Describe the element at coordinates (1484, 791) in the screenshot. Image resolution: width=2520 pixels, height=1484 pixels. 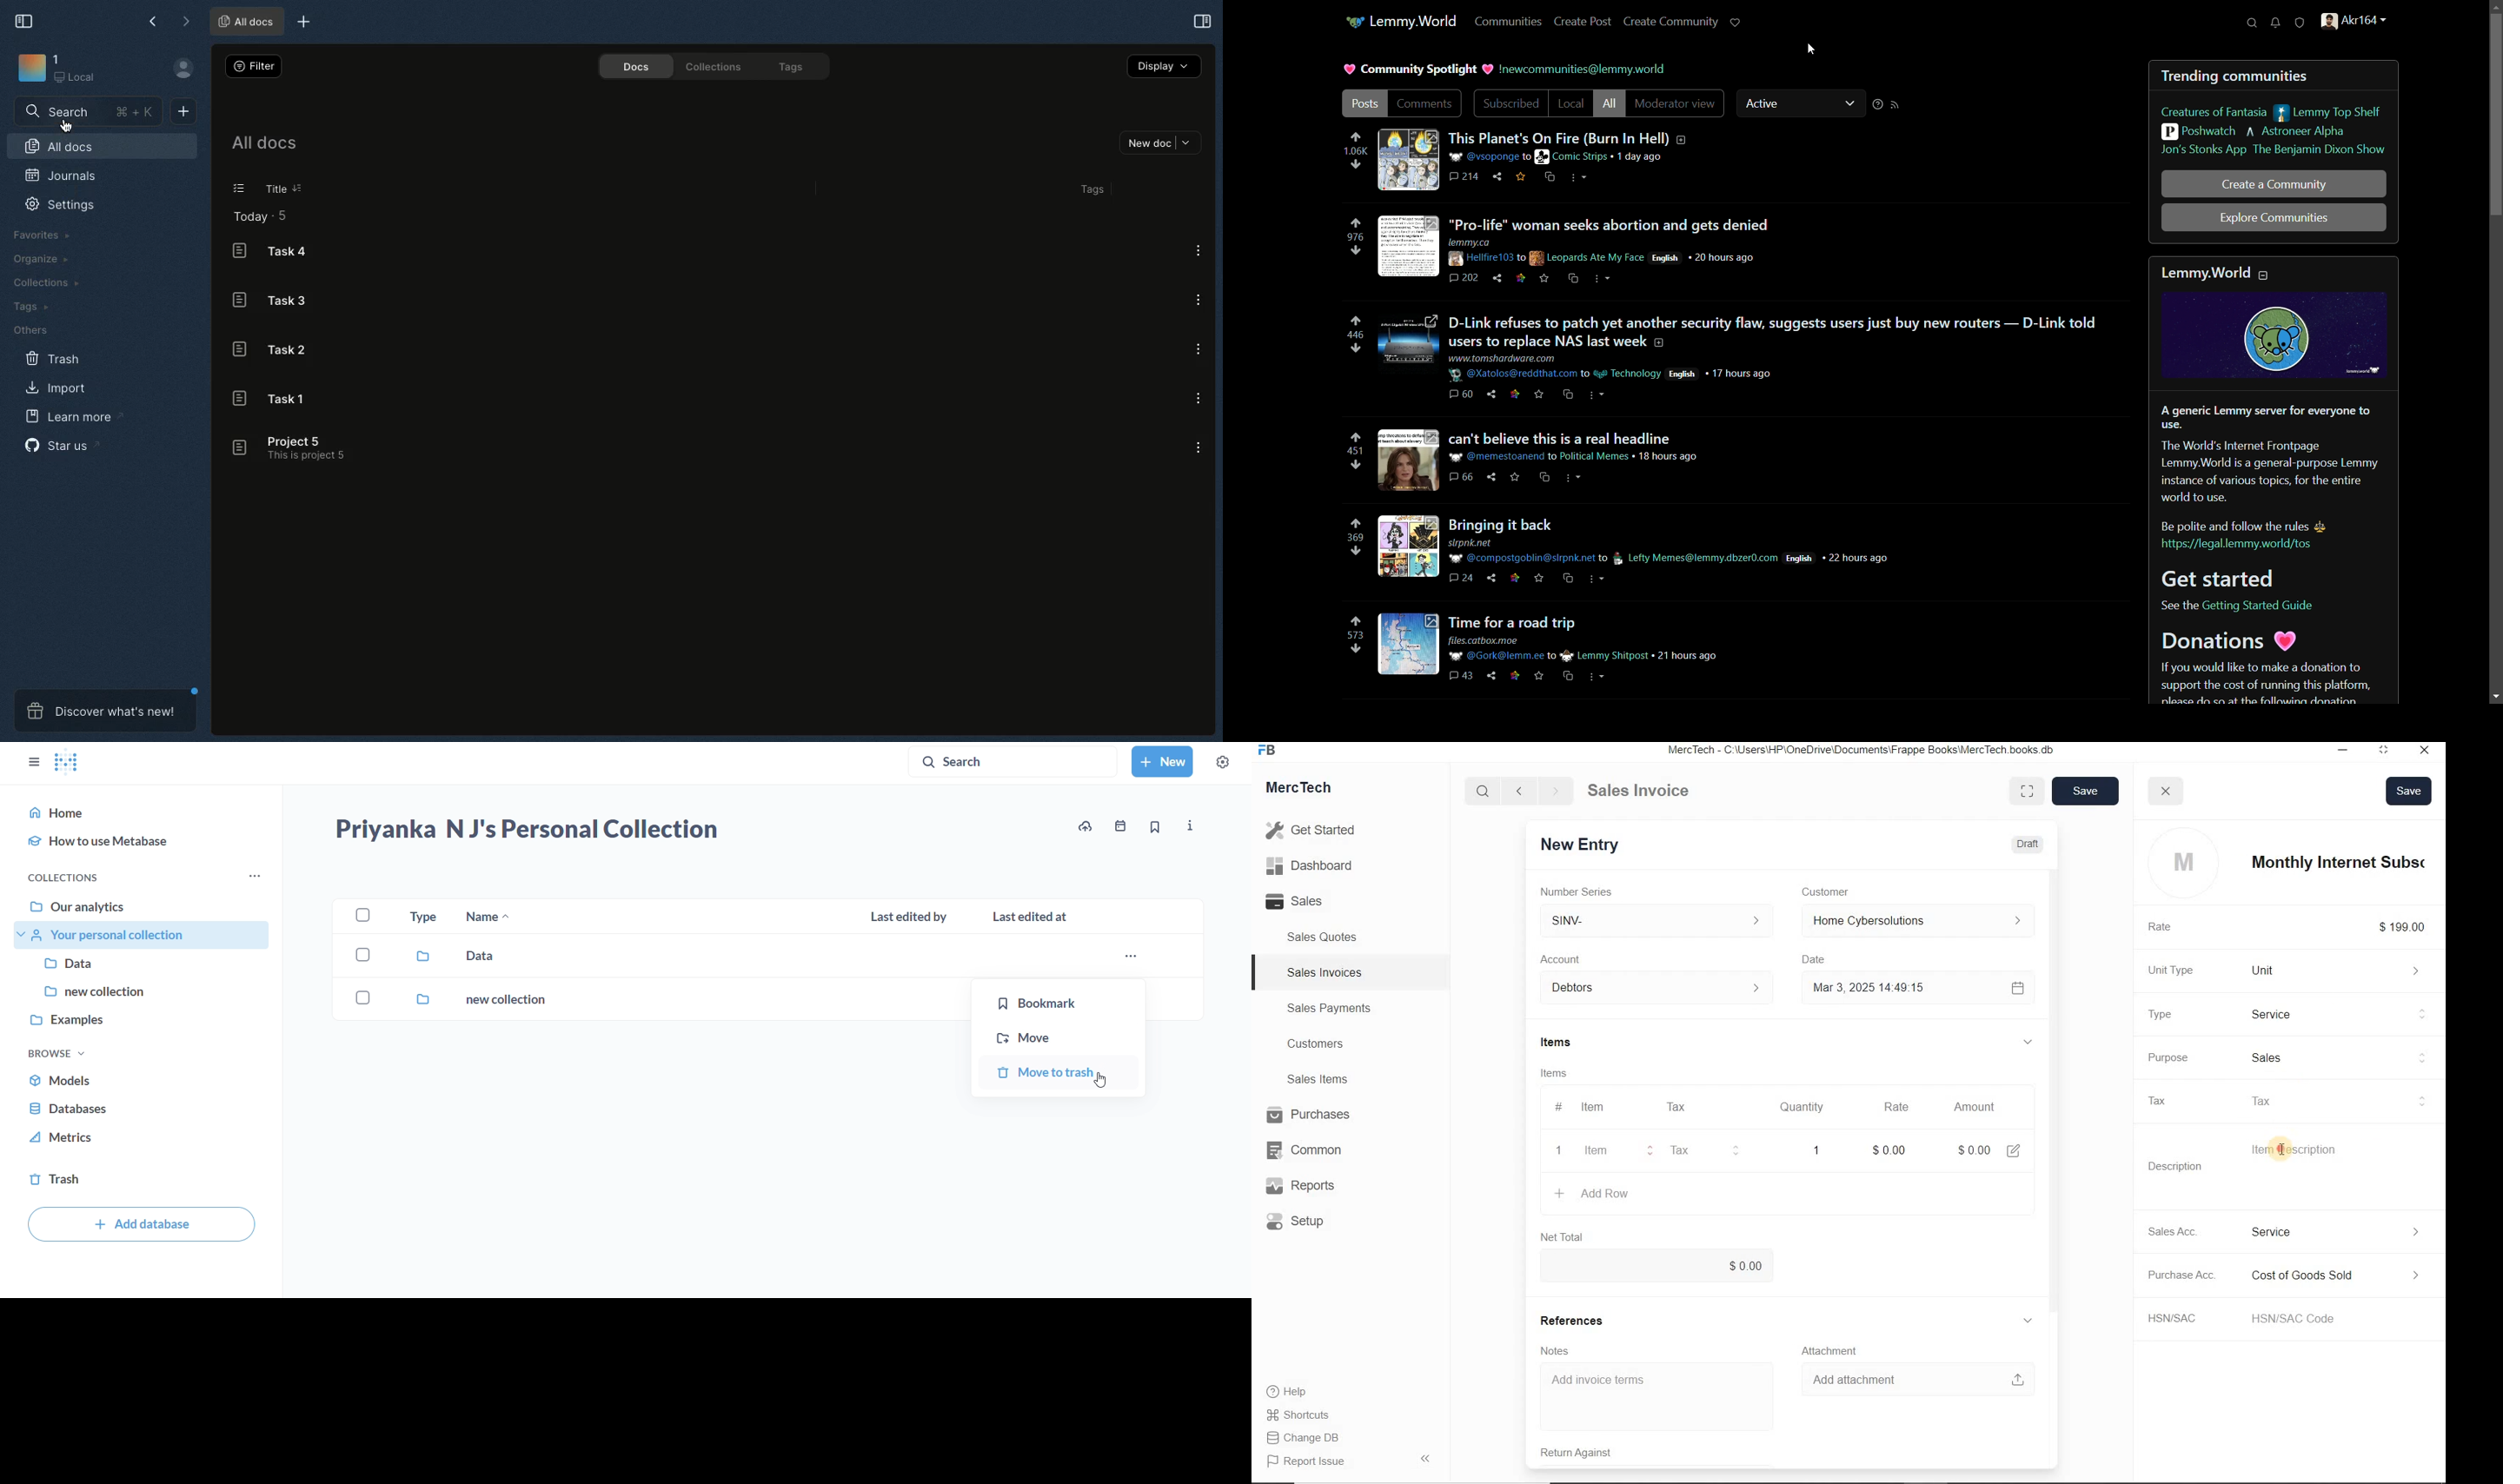
I see `Search` at that location.